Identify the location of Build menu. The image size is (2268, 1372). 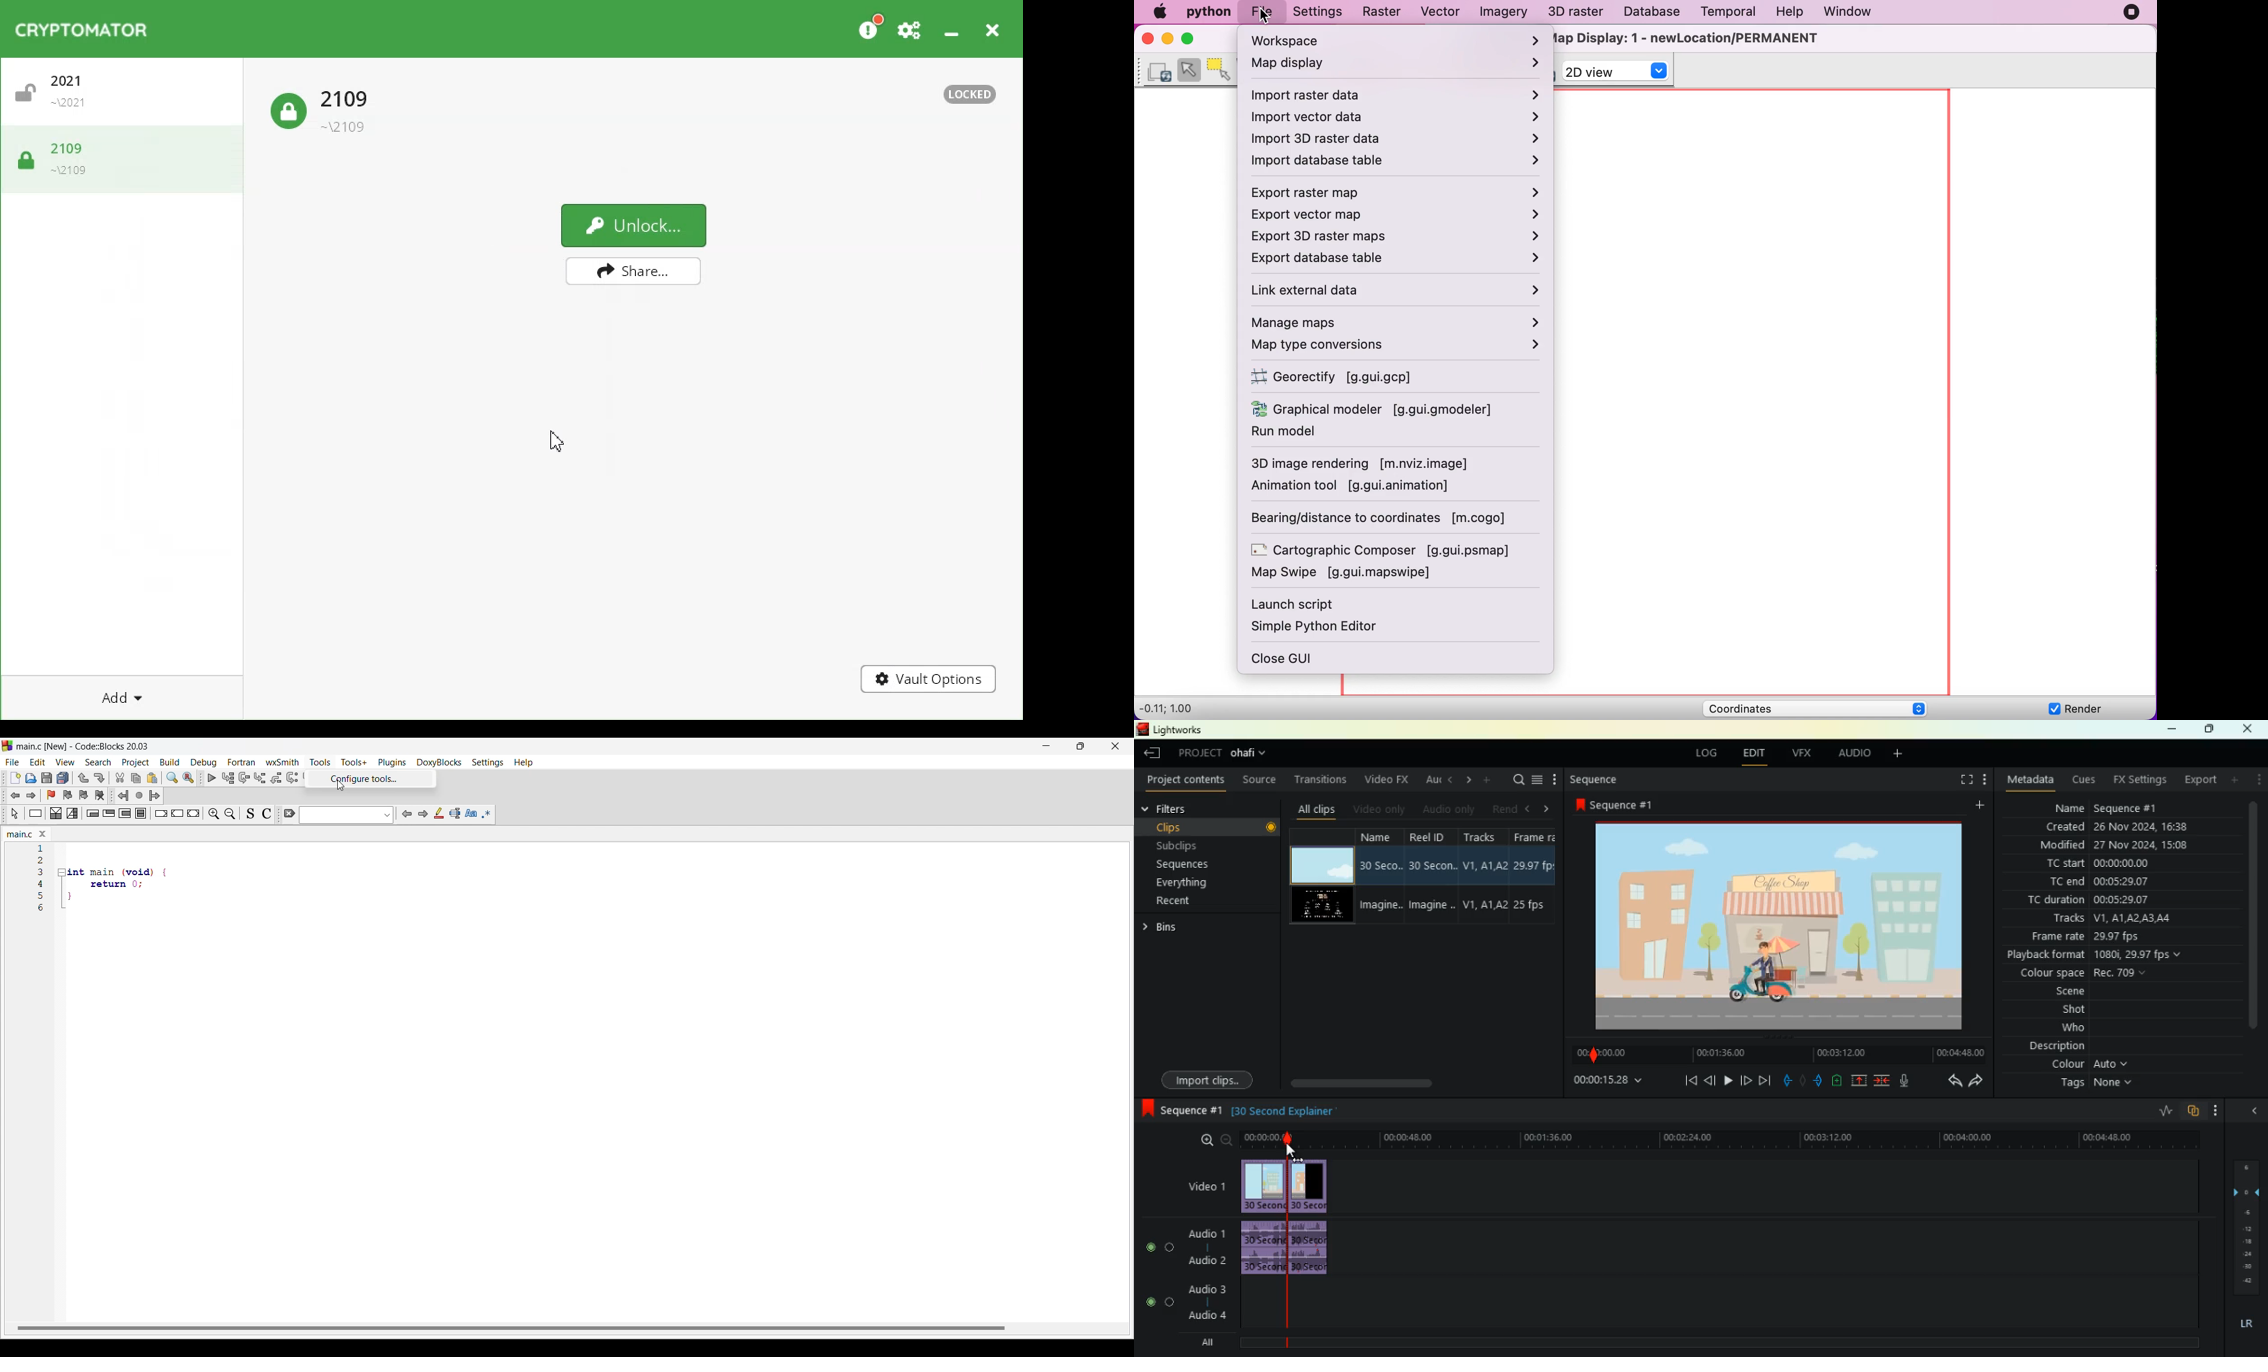
(170, 762).